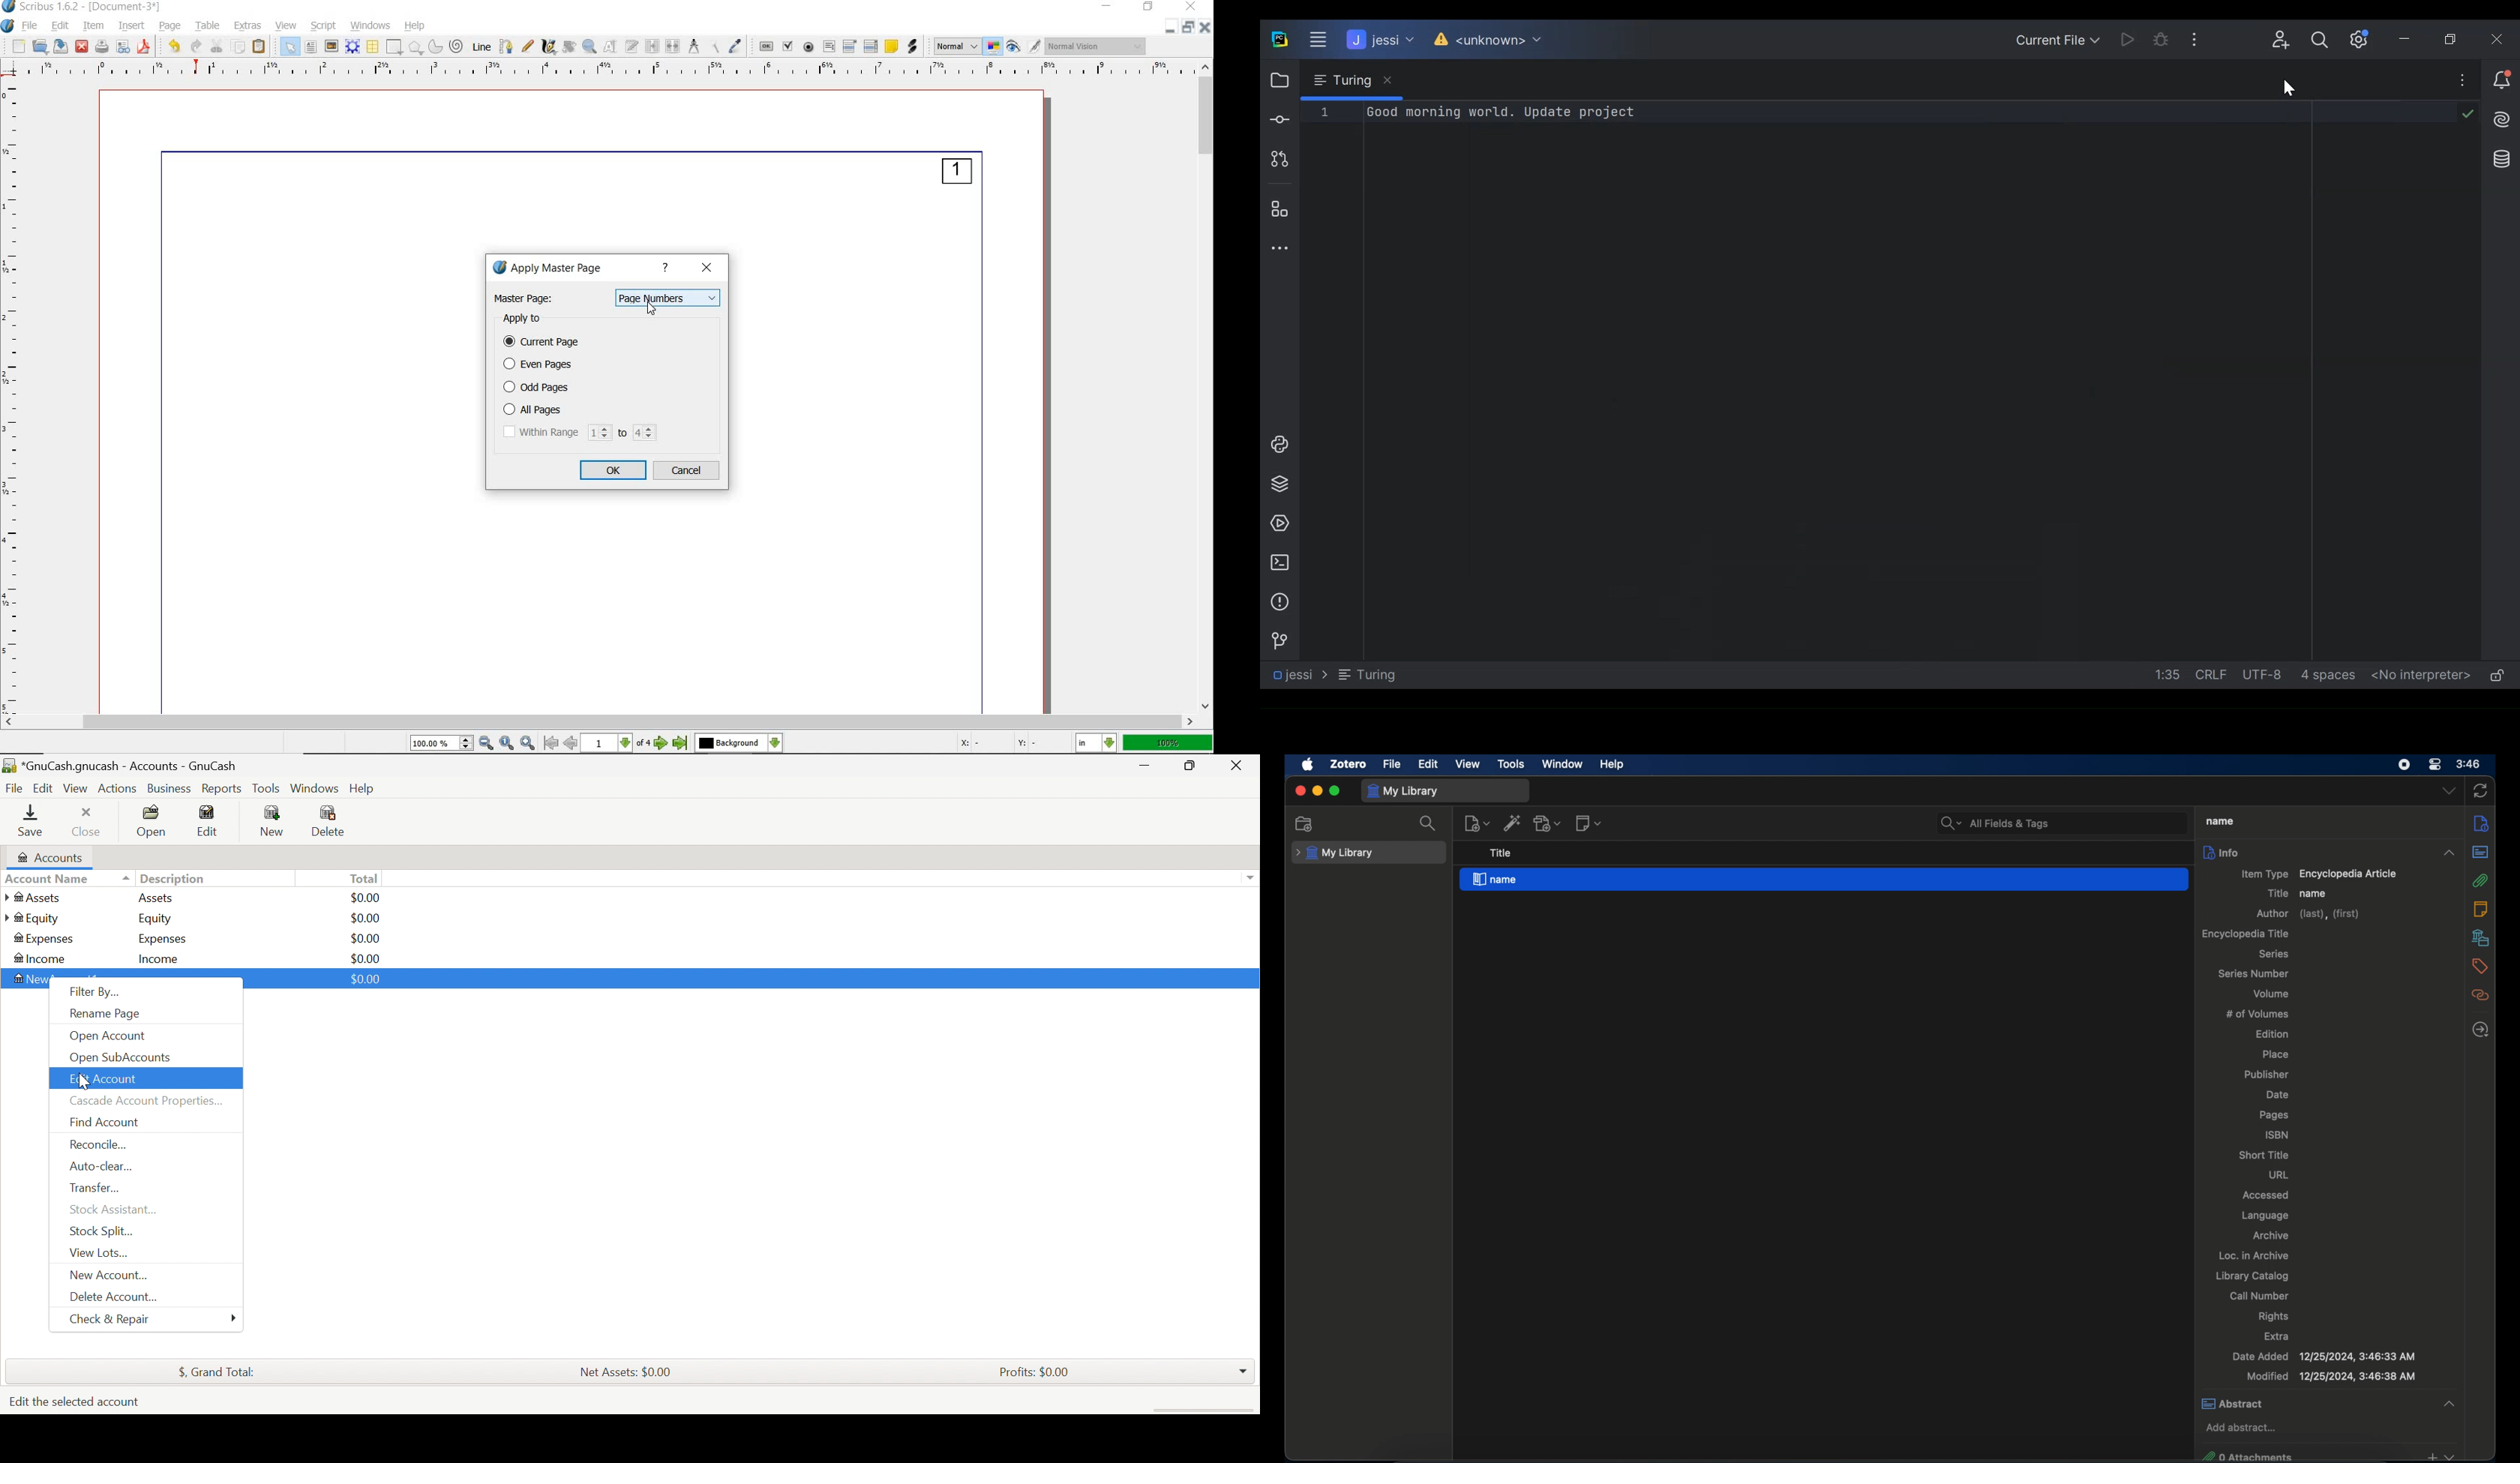  I want to click on help, so click(416, 27).